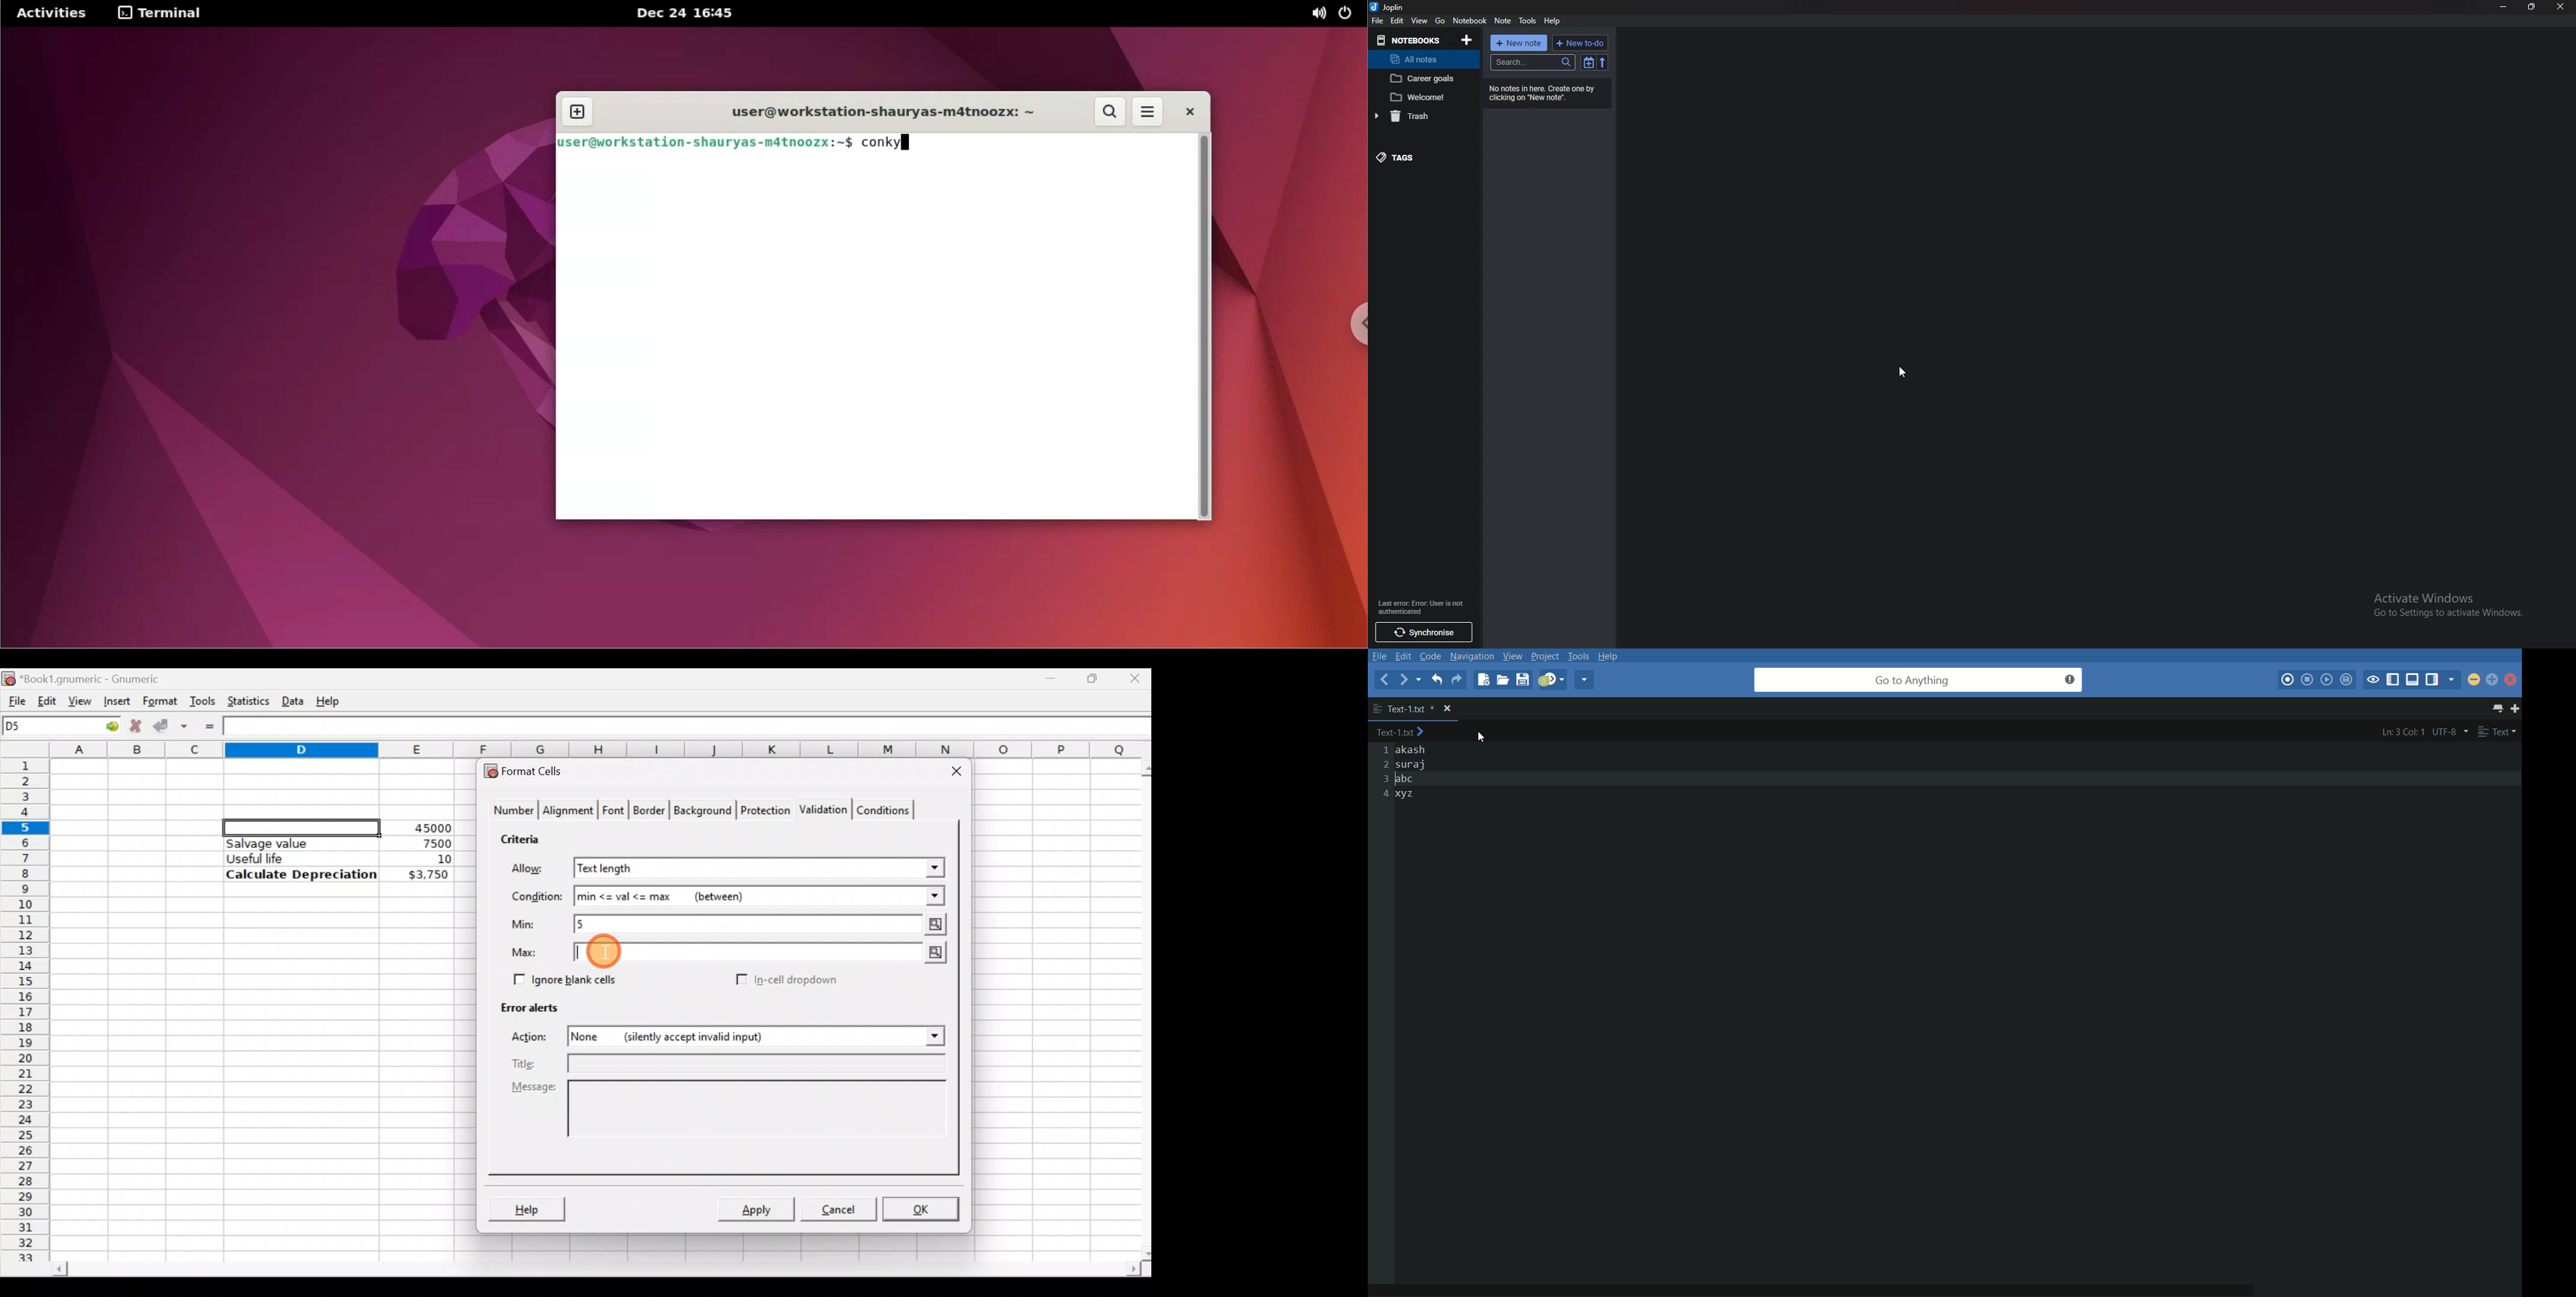  I want to click on notebook, so click(1472, 21).